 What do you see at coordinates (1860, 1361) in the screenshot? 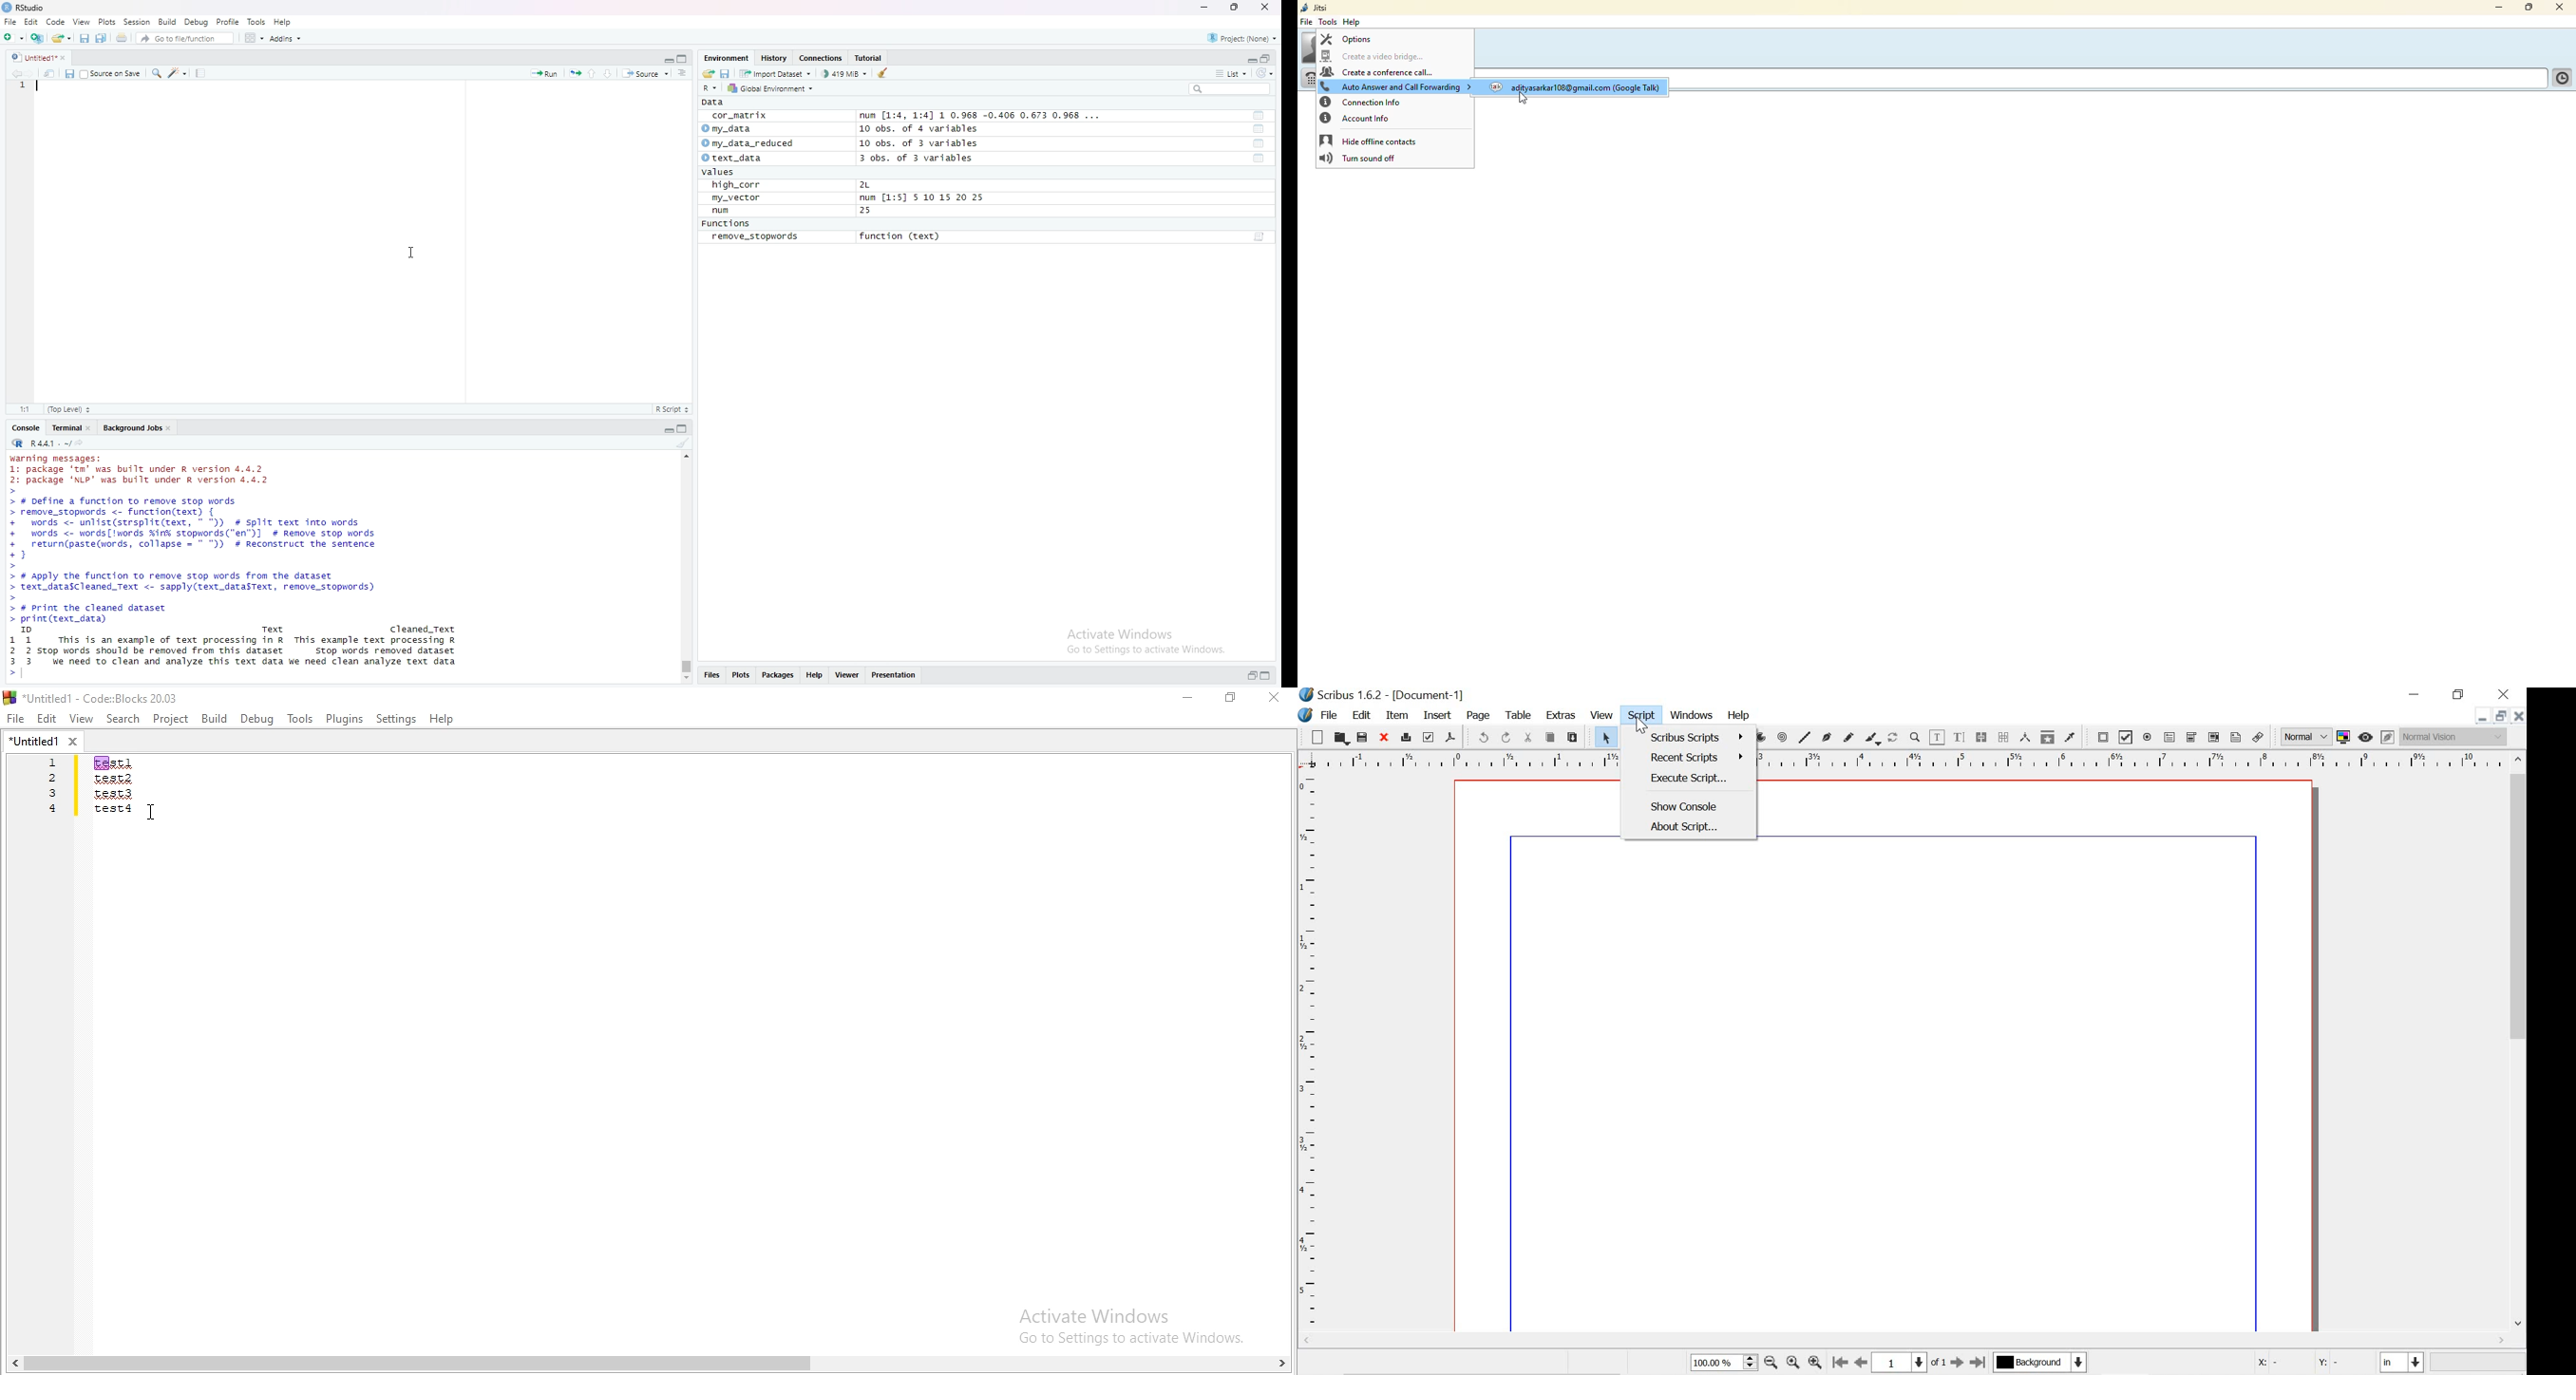
I see `Previous page` at bounding box center [1860, 1361].